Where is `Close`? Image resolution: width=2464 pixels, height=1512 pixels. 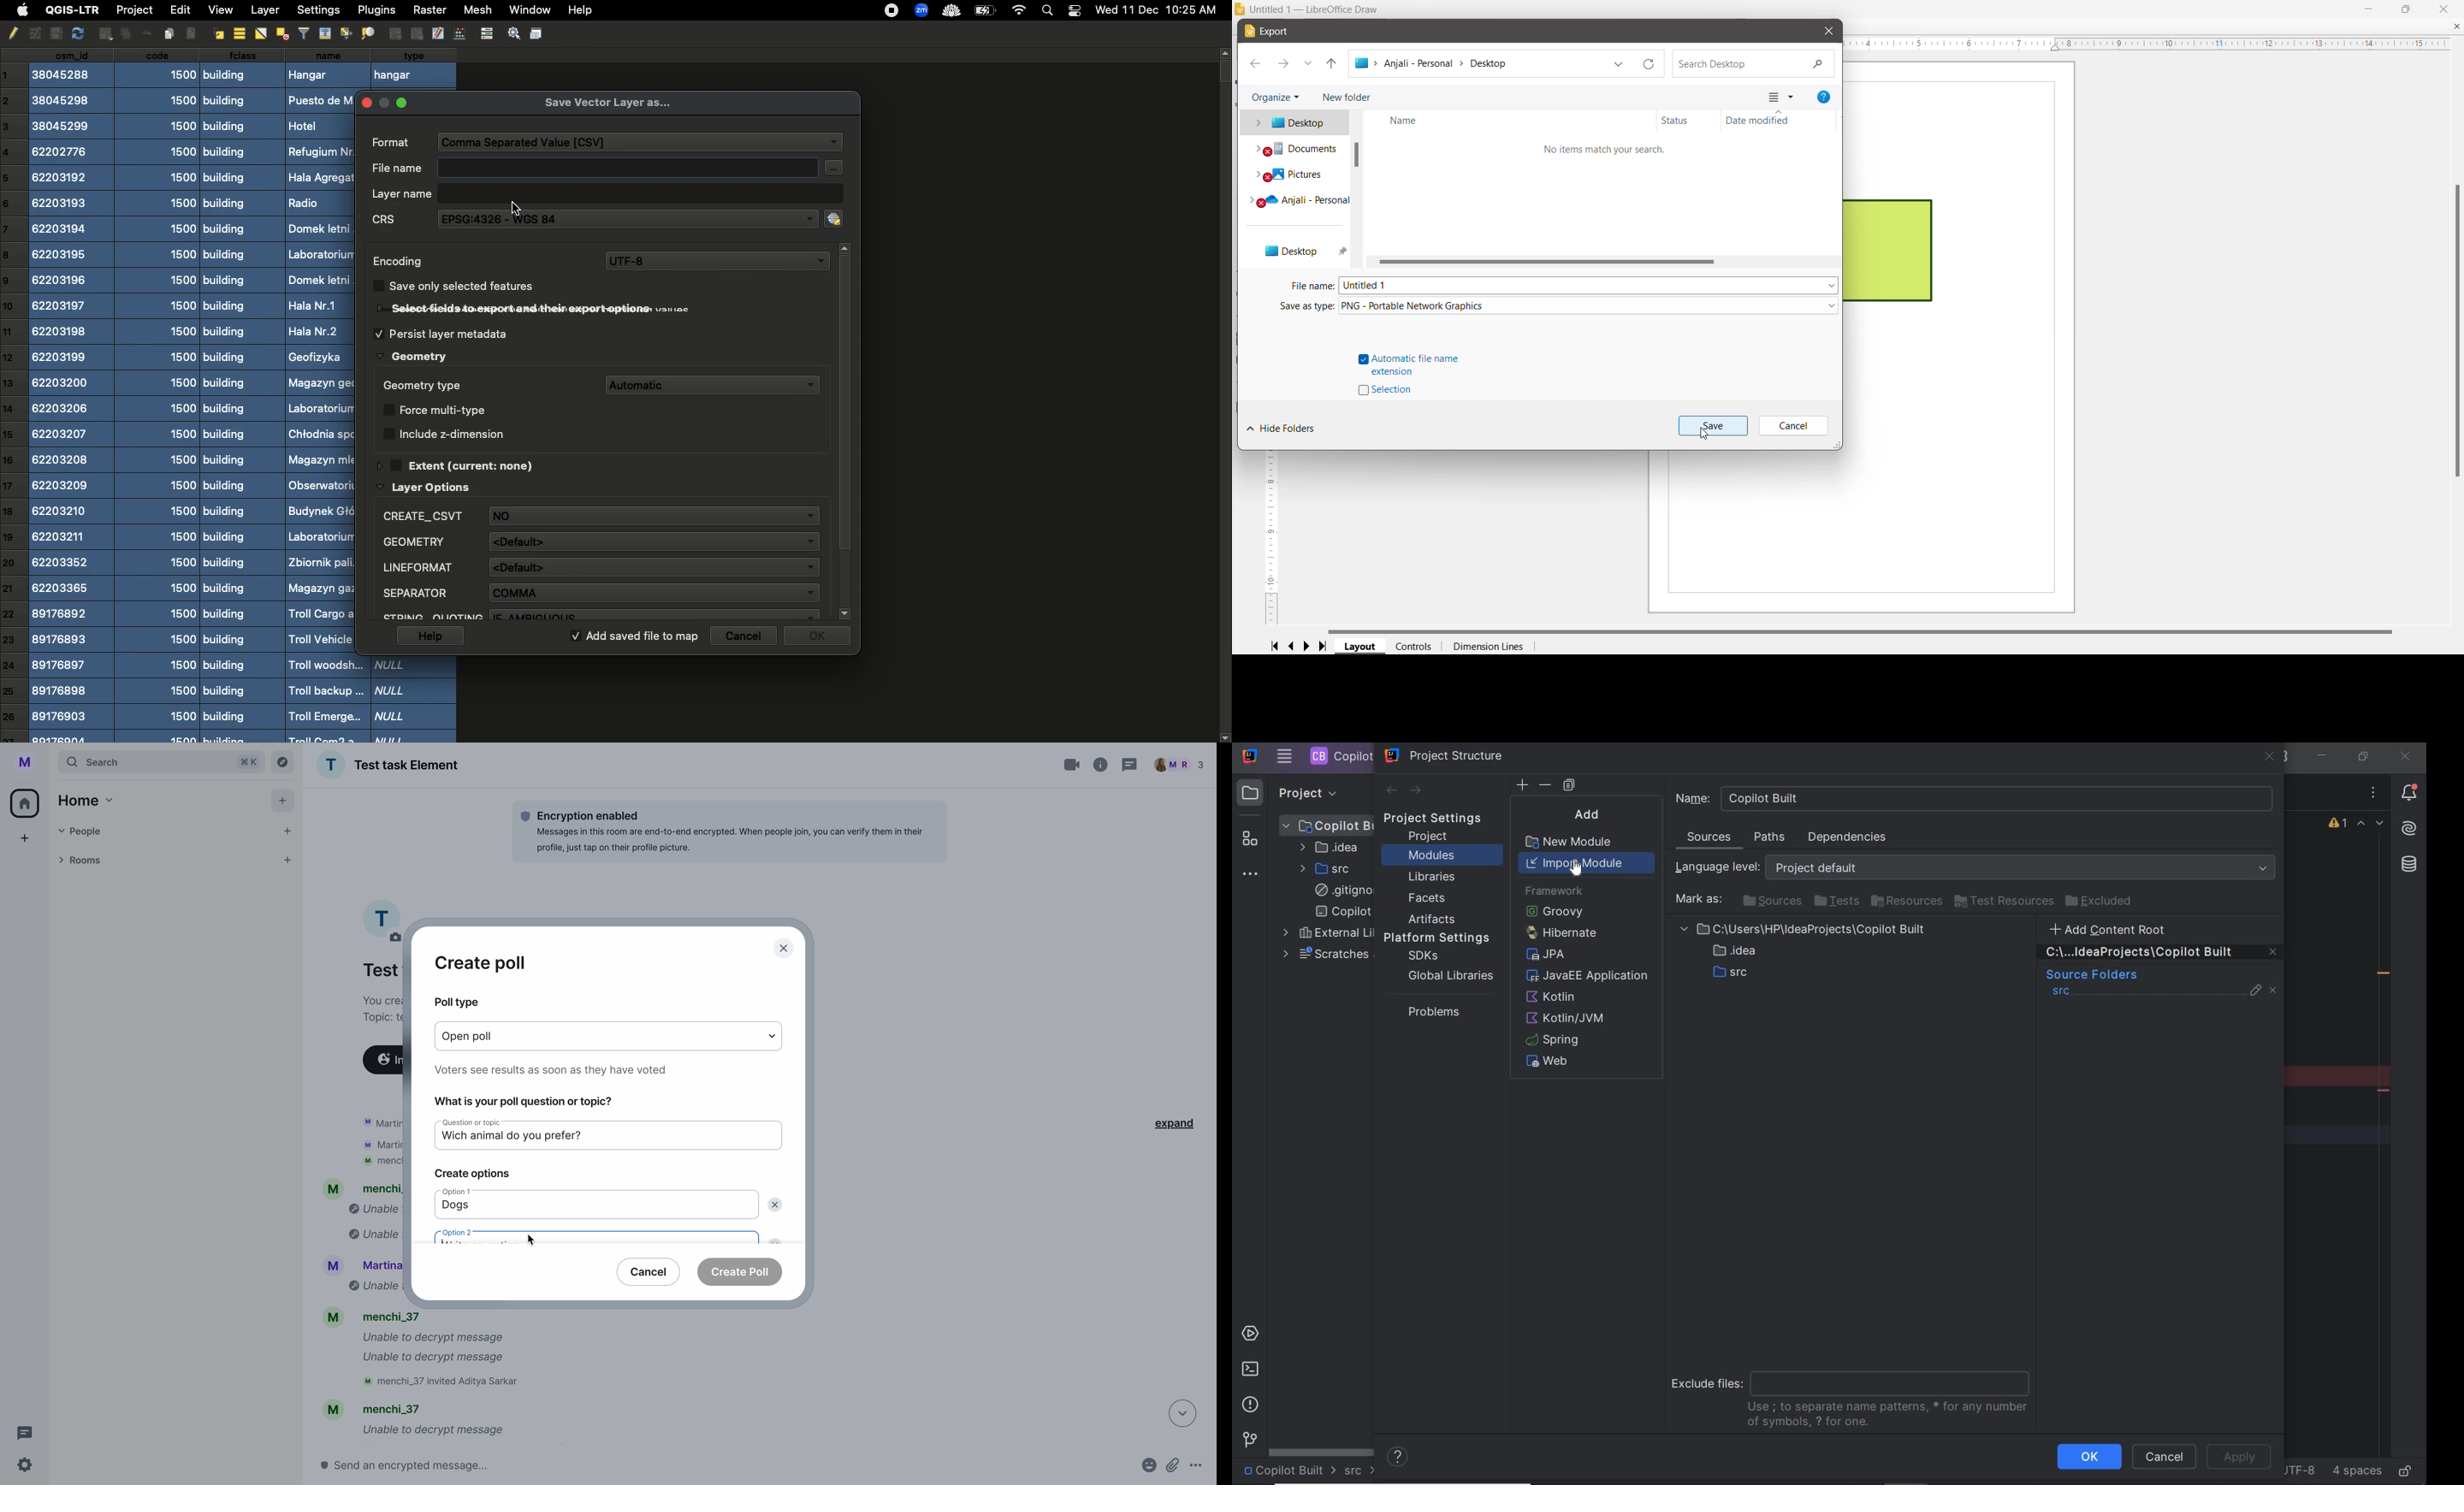 Close is located at coordinates (1828, 31).